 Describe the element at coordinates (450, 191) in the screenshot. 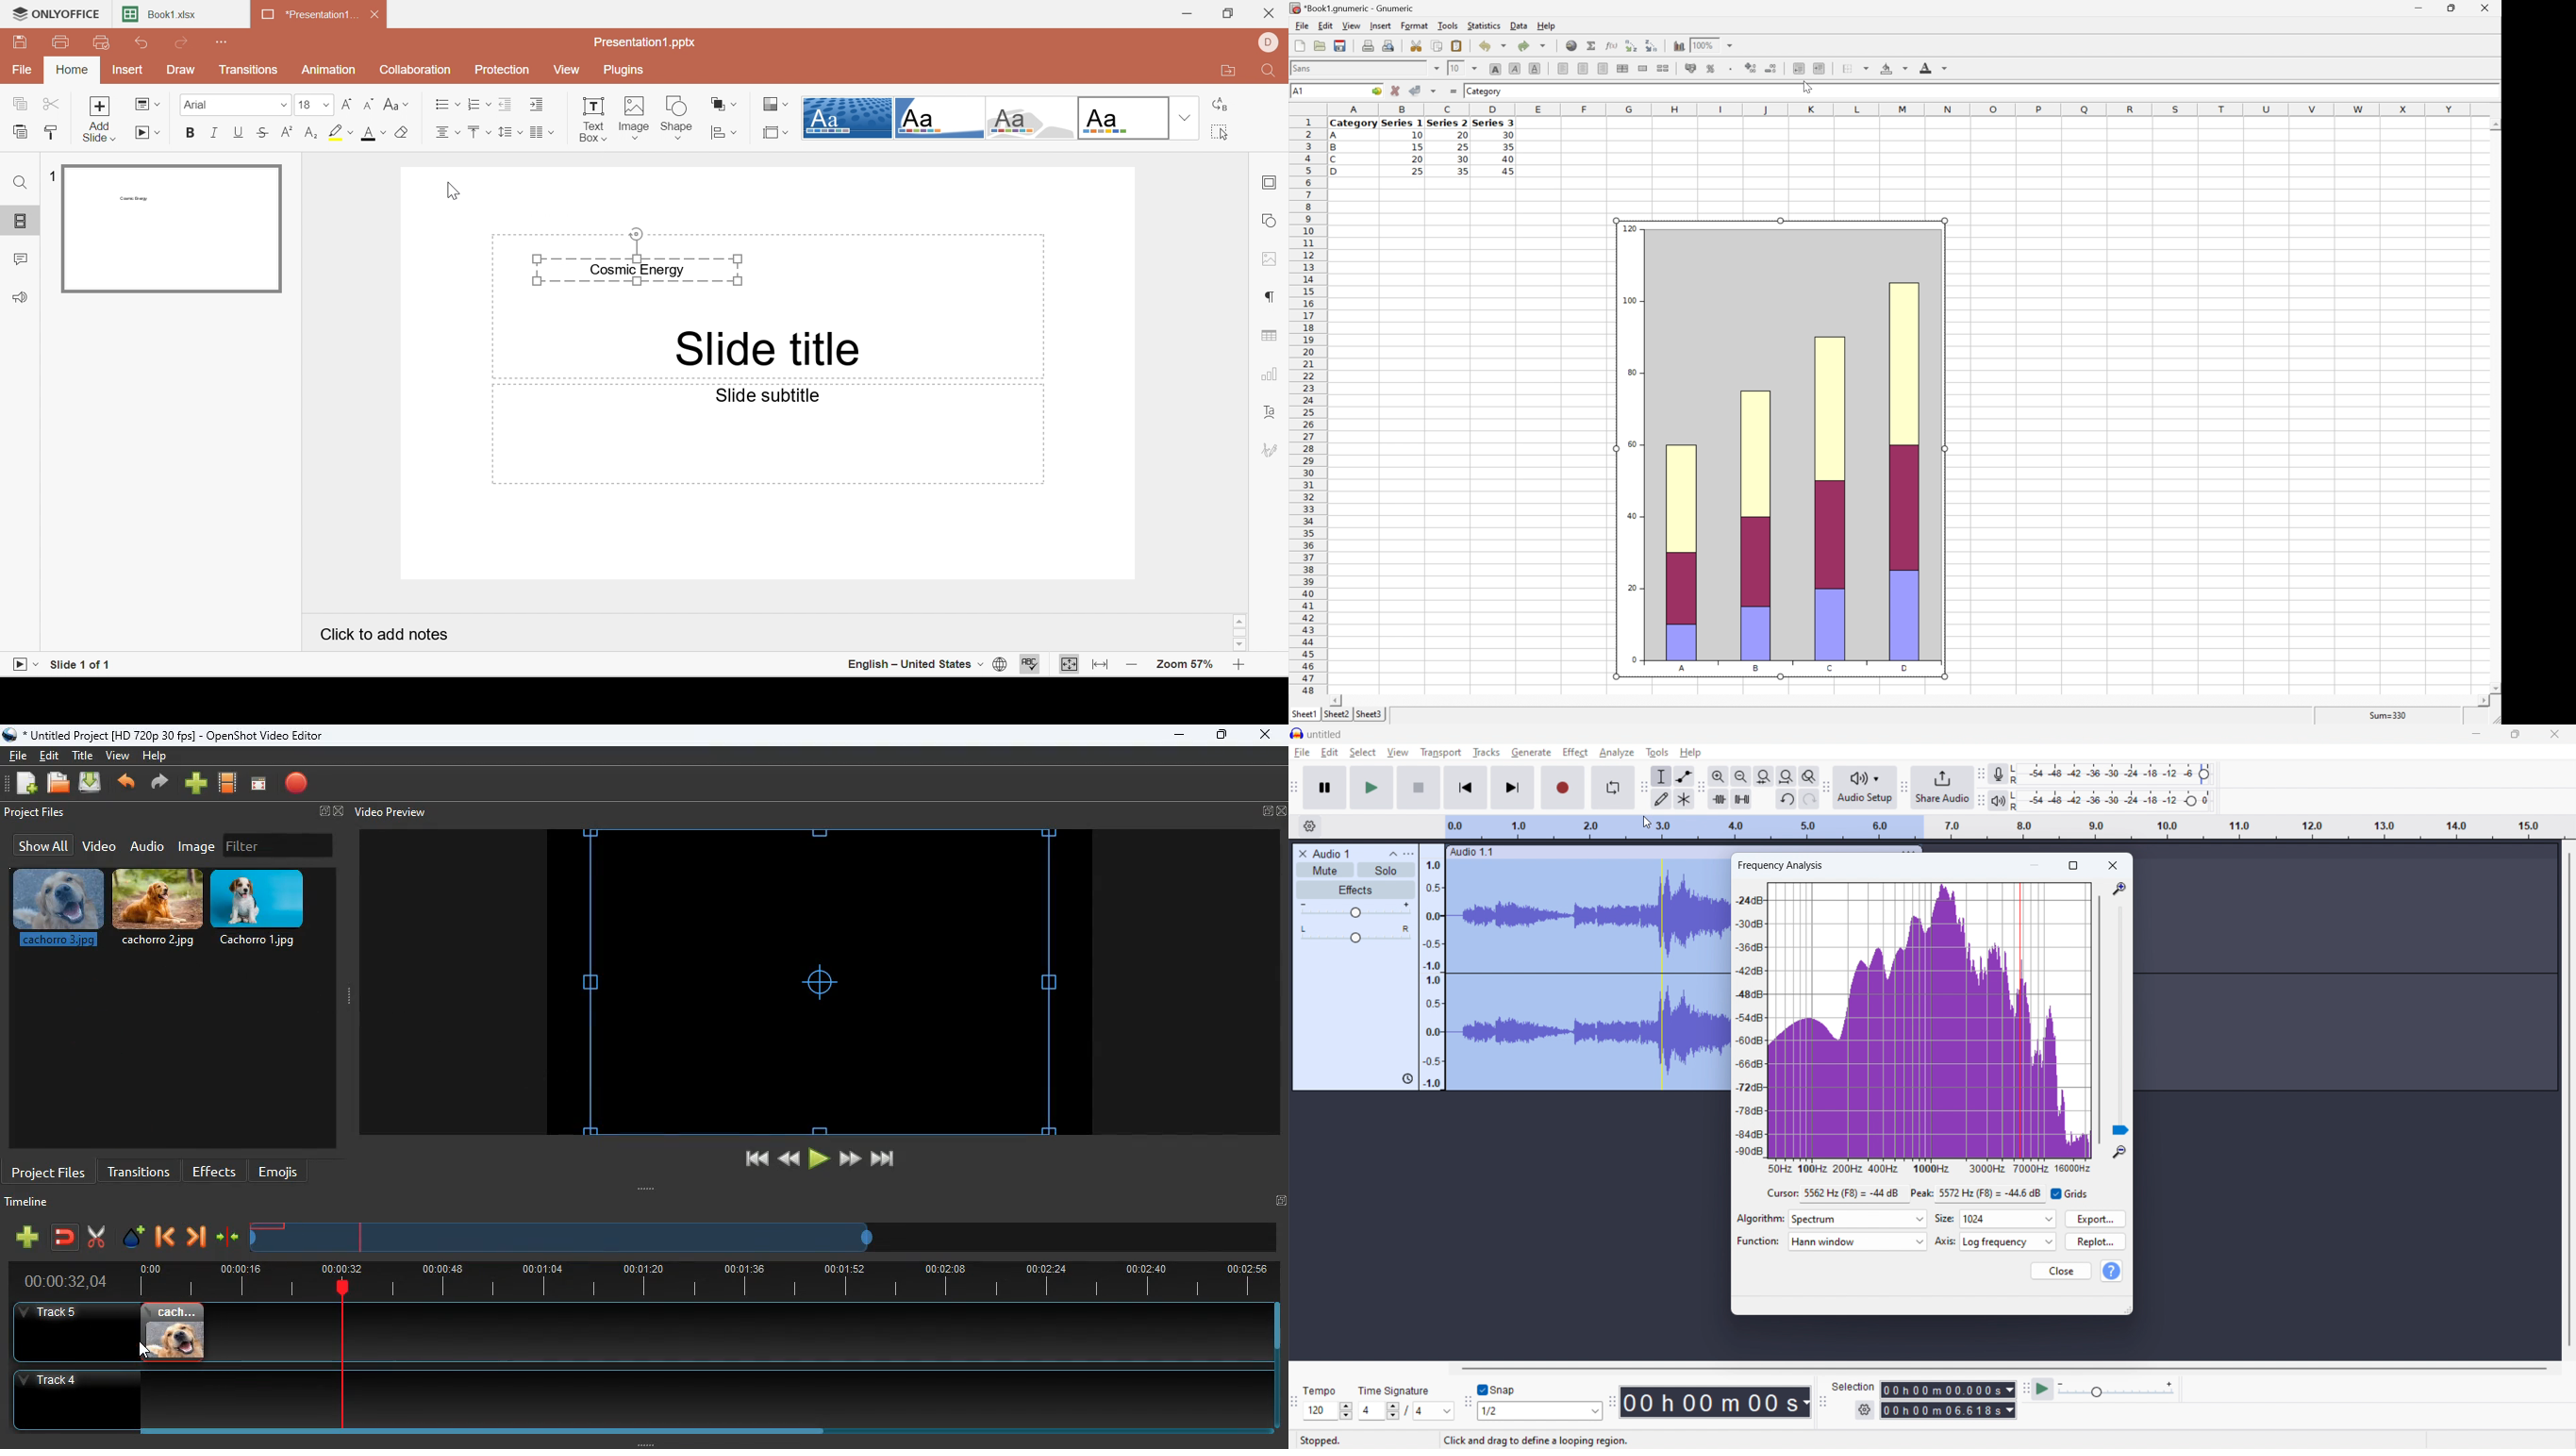

I see `Cursor` at that location.